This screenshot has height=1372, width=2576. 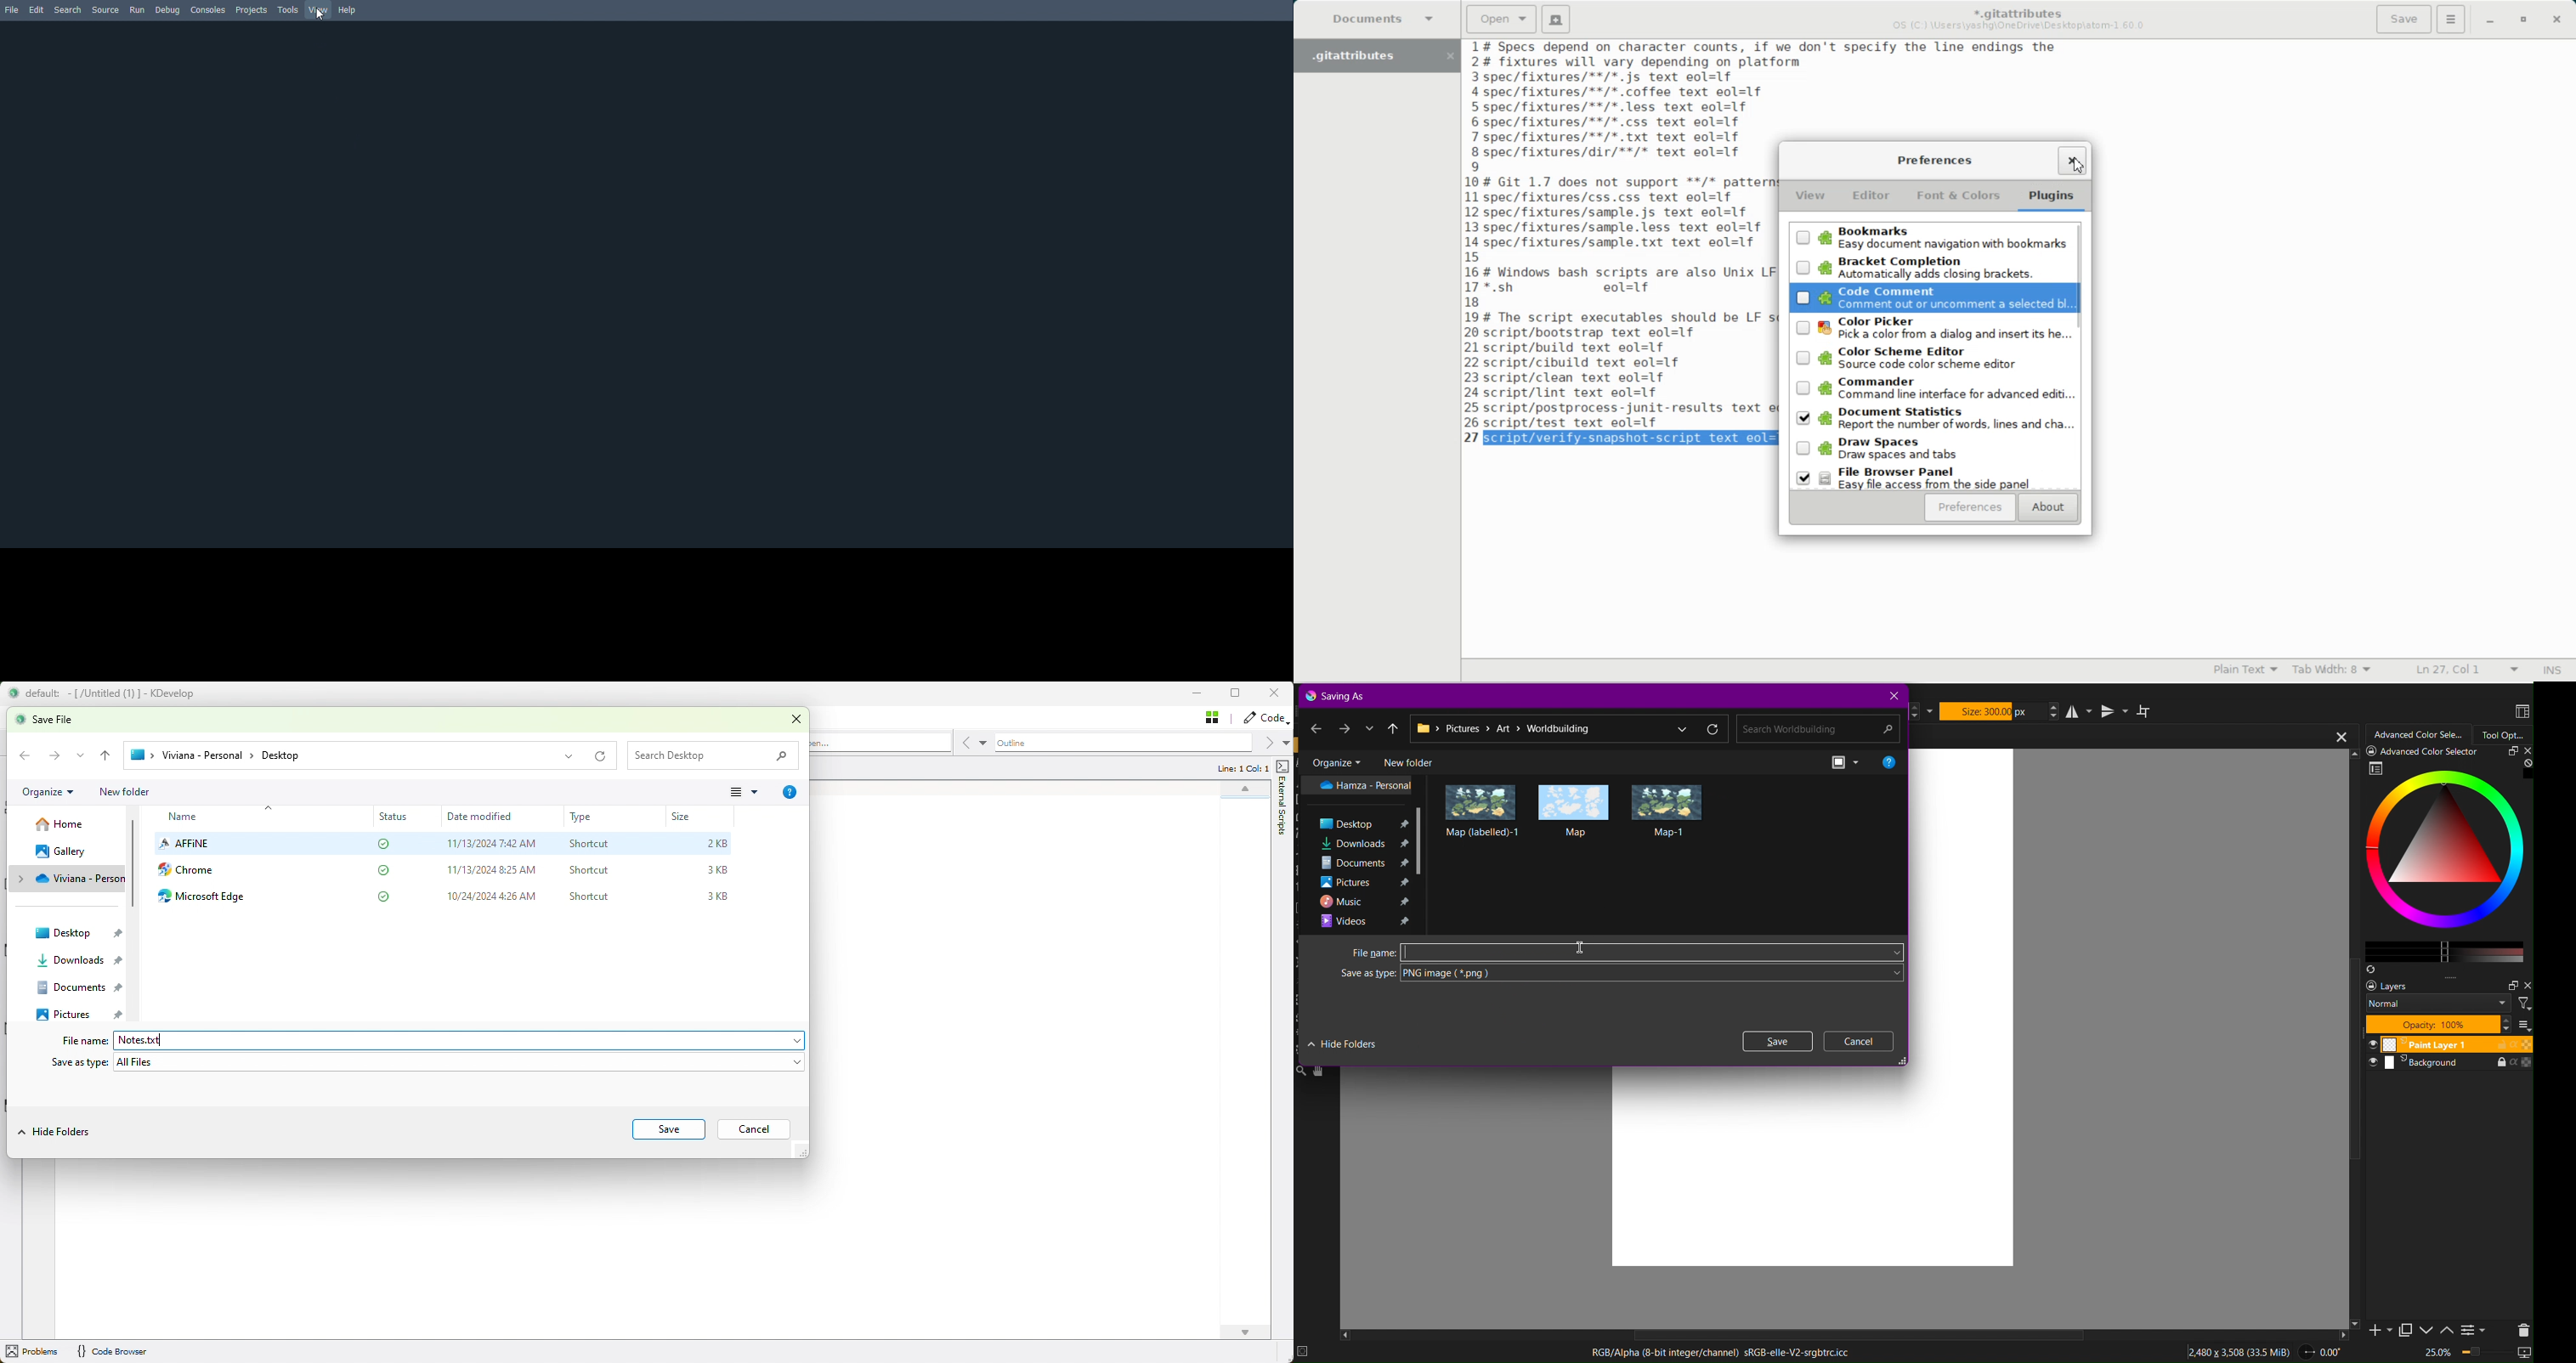 What do you see at coordinates (1811, 197) in the screenshot?
I see `View` at bounding box center [1811, 197].